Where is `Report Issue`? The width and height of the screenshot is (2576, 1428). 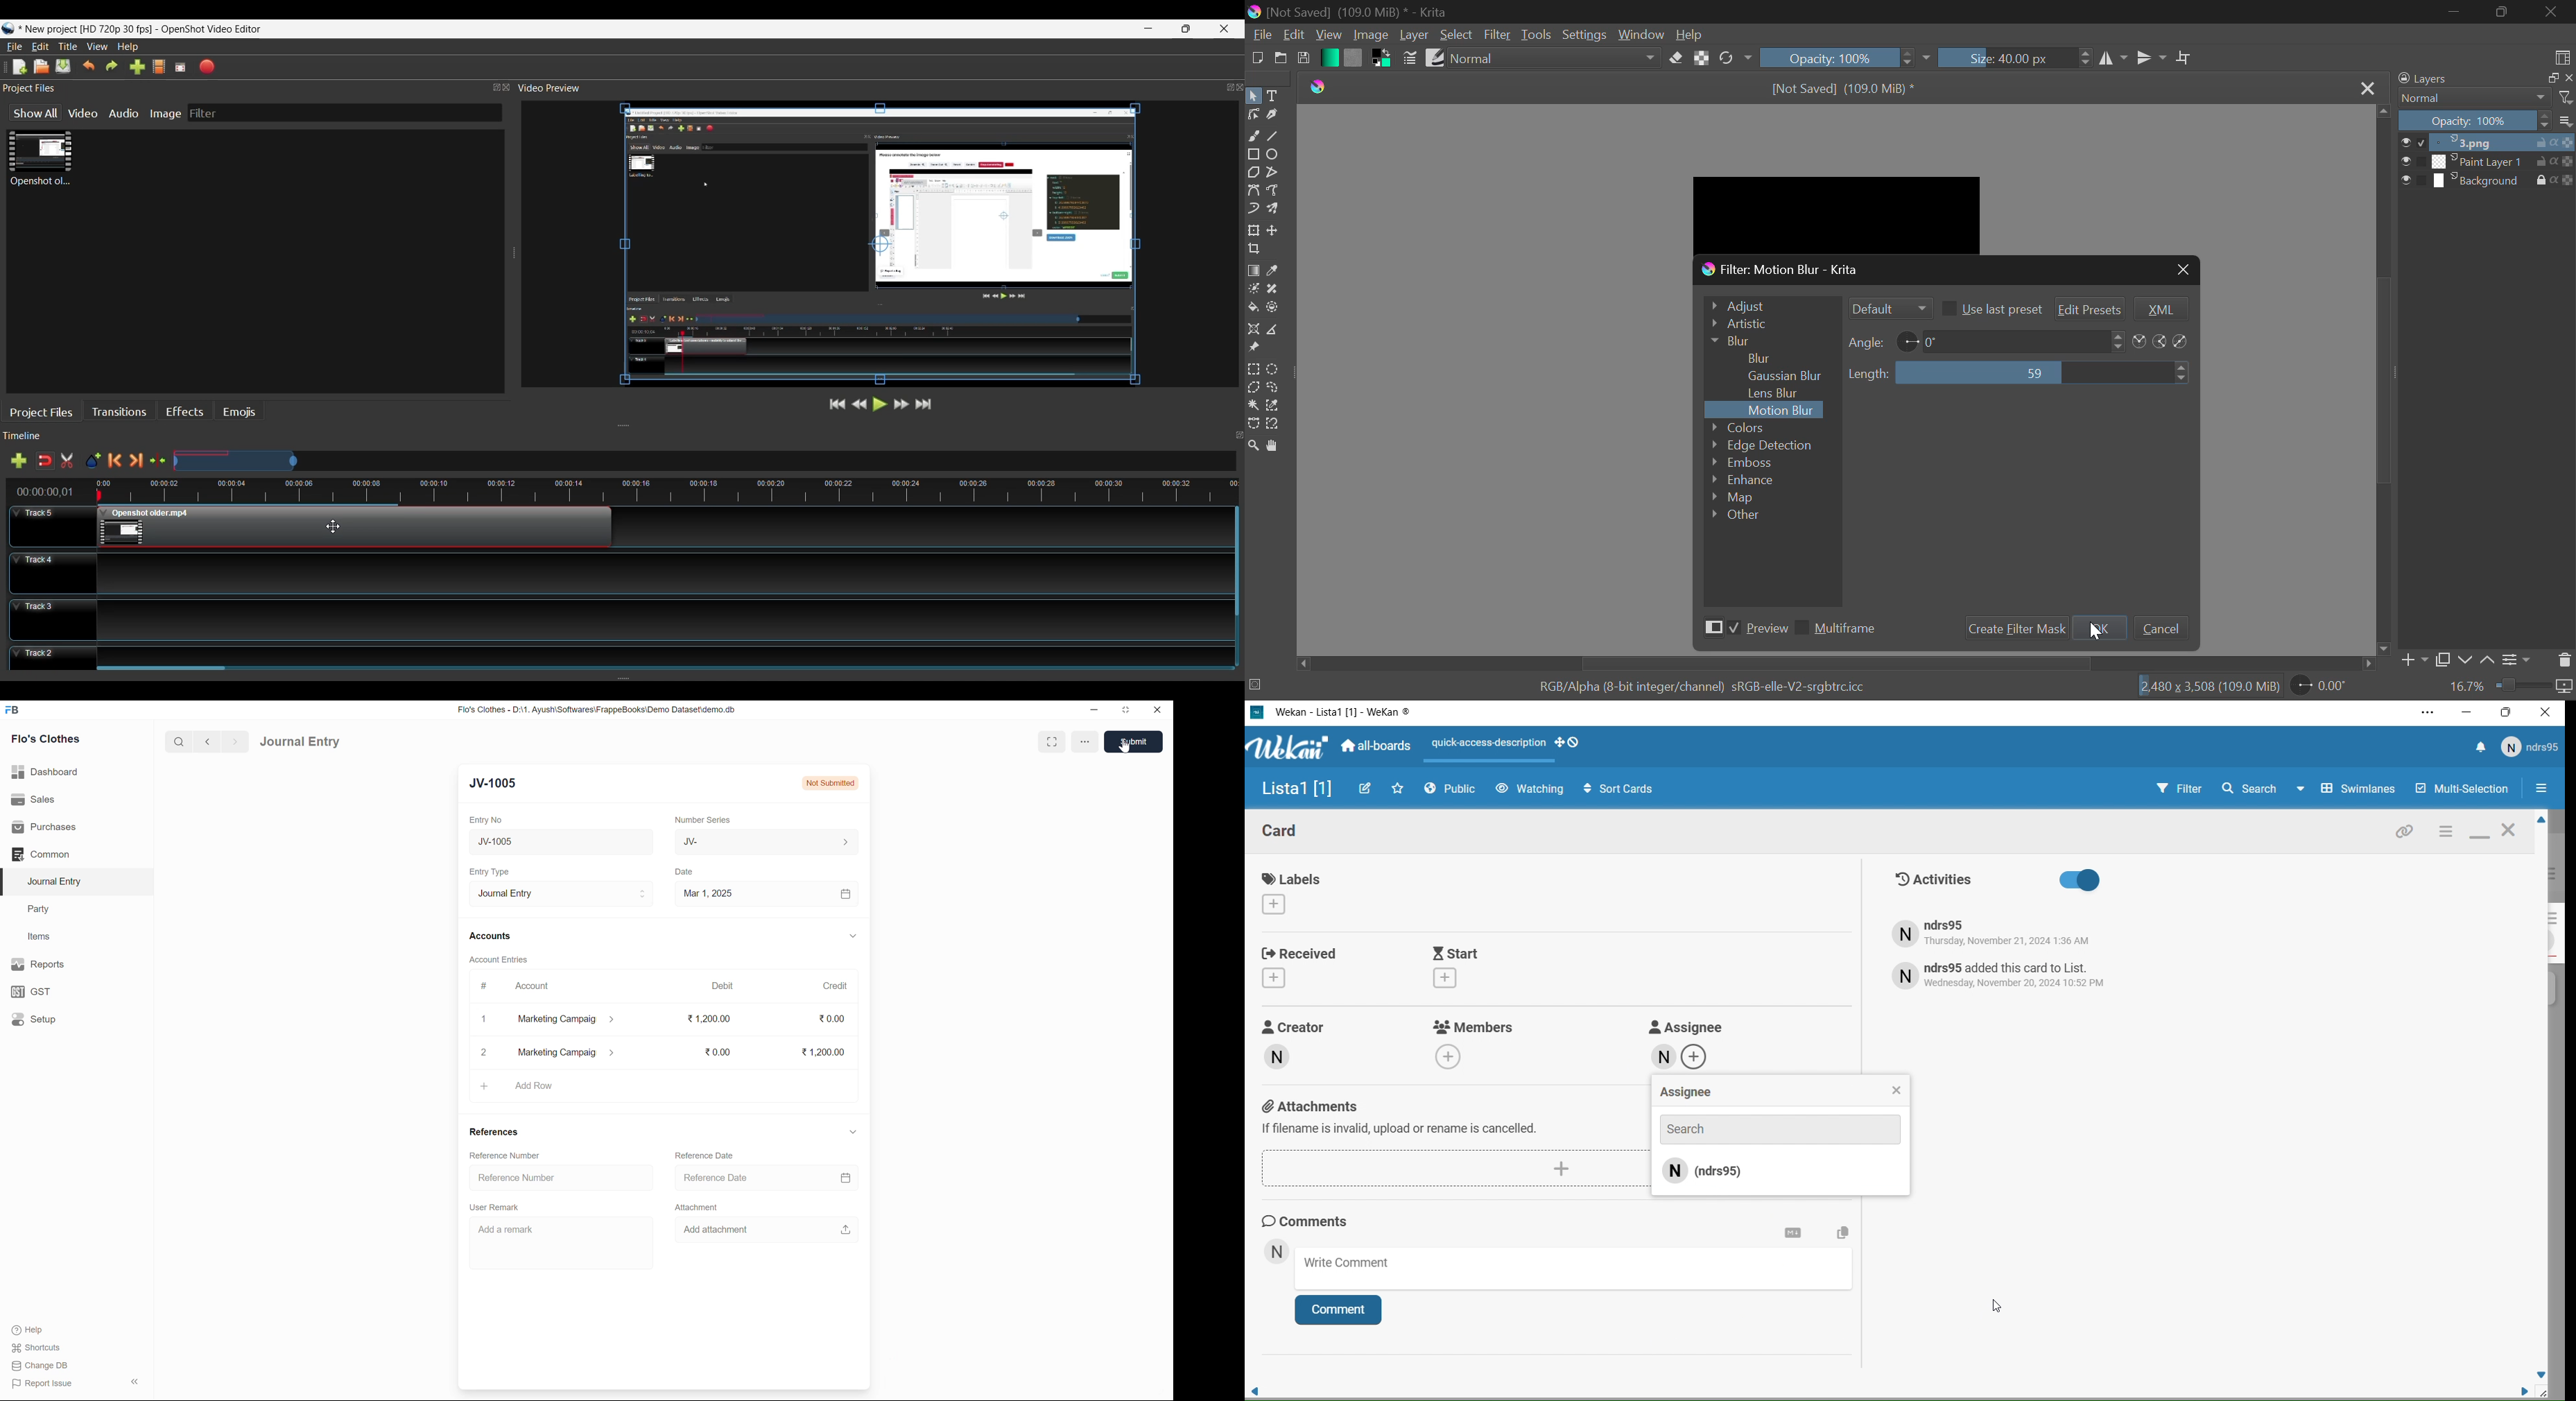
Report Issue is located at coordinates (46, 1385).